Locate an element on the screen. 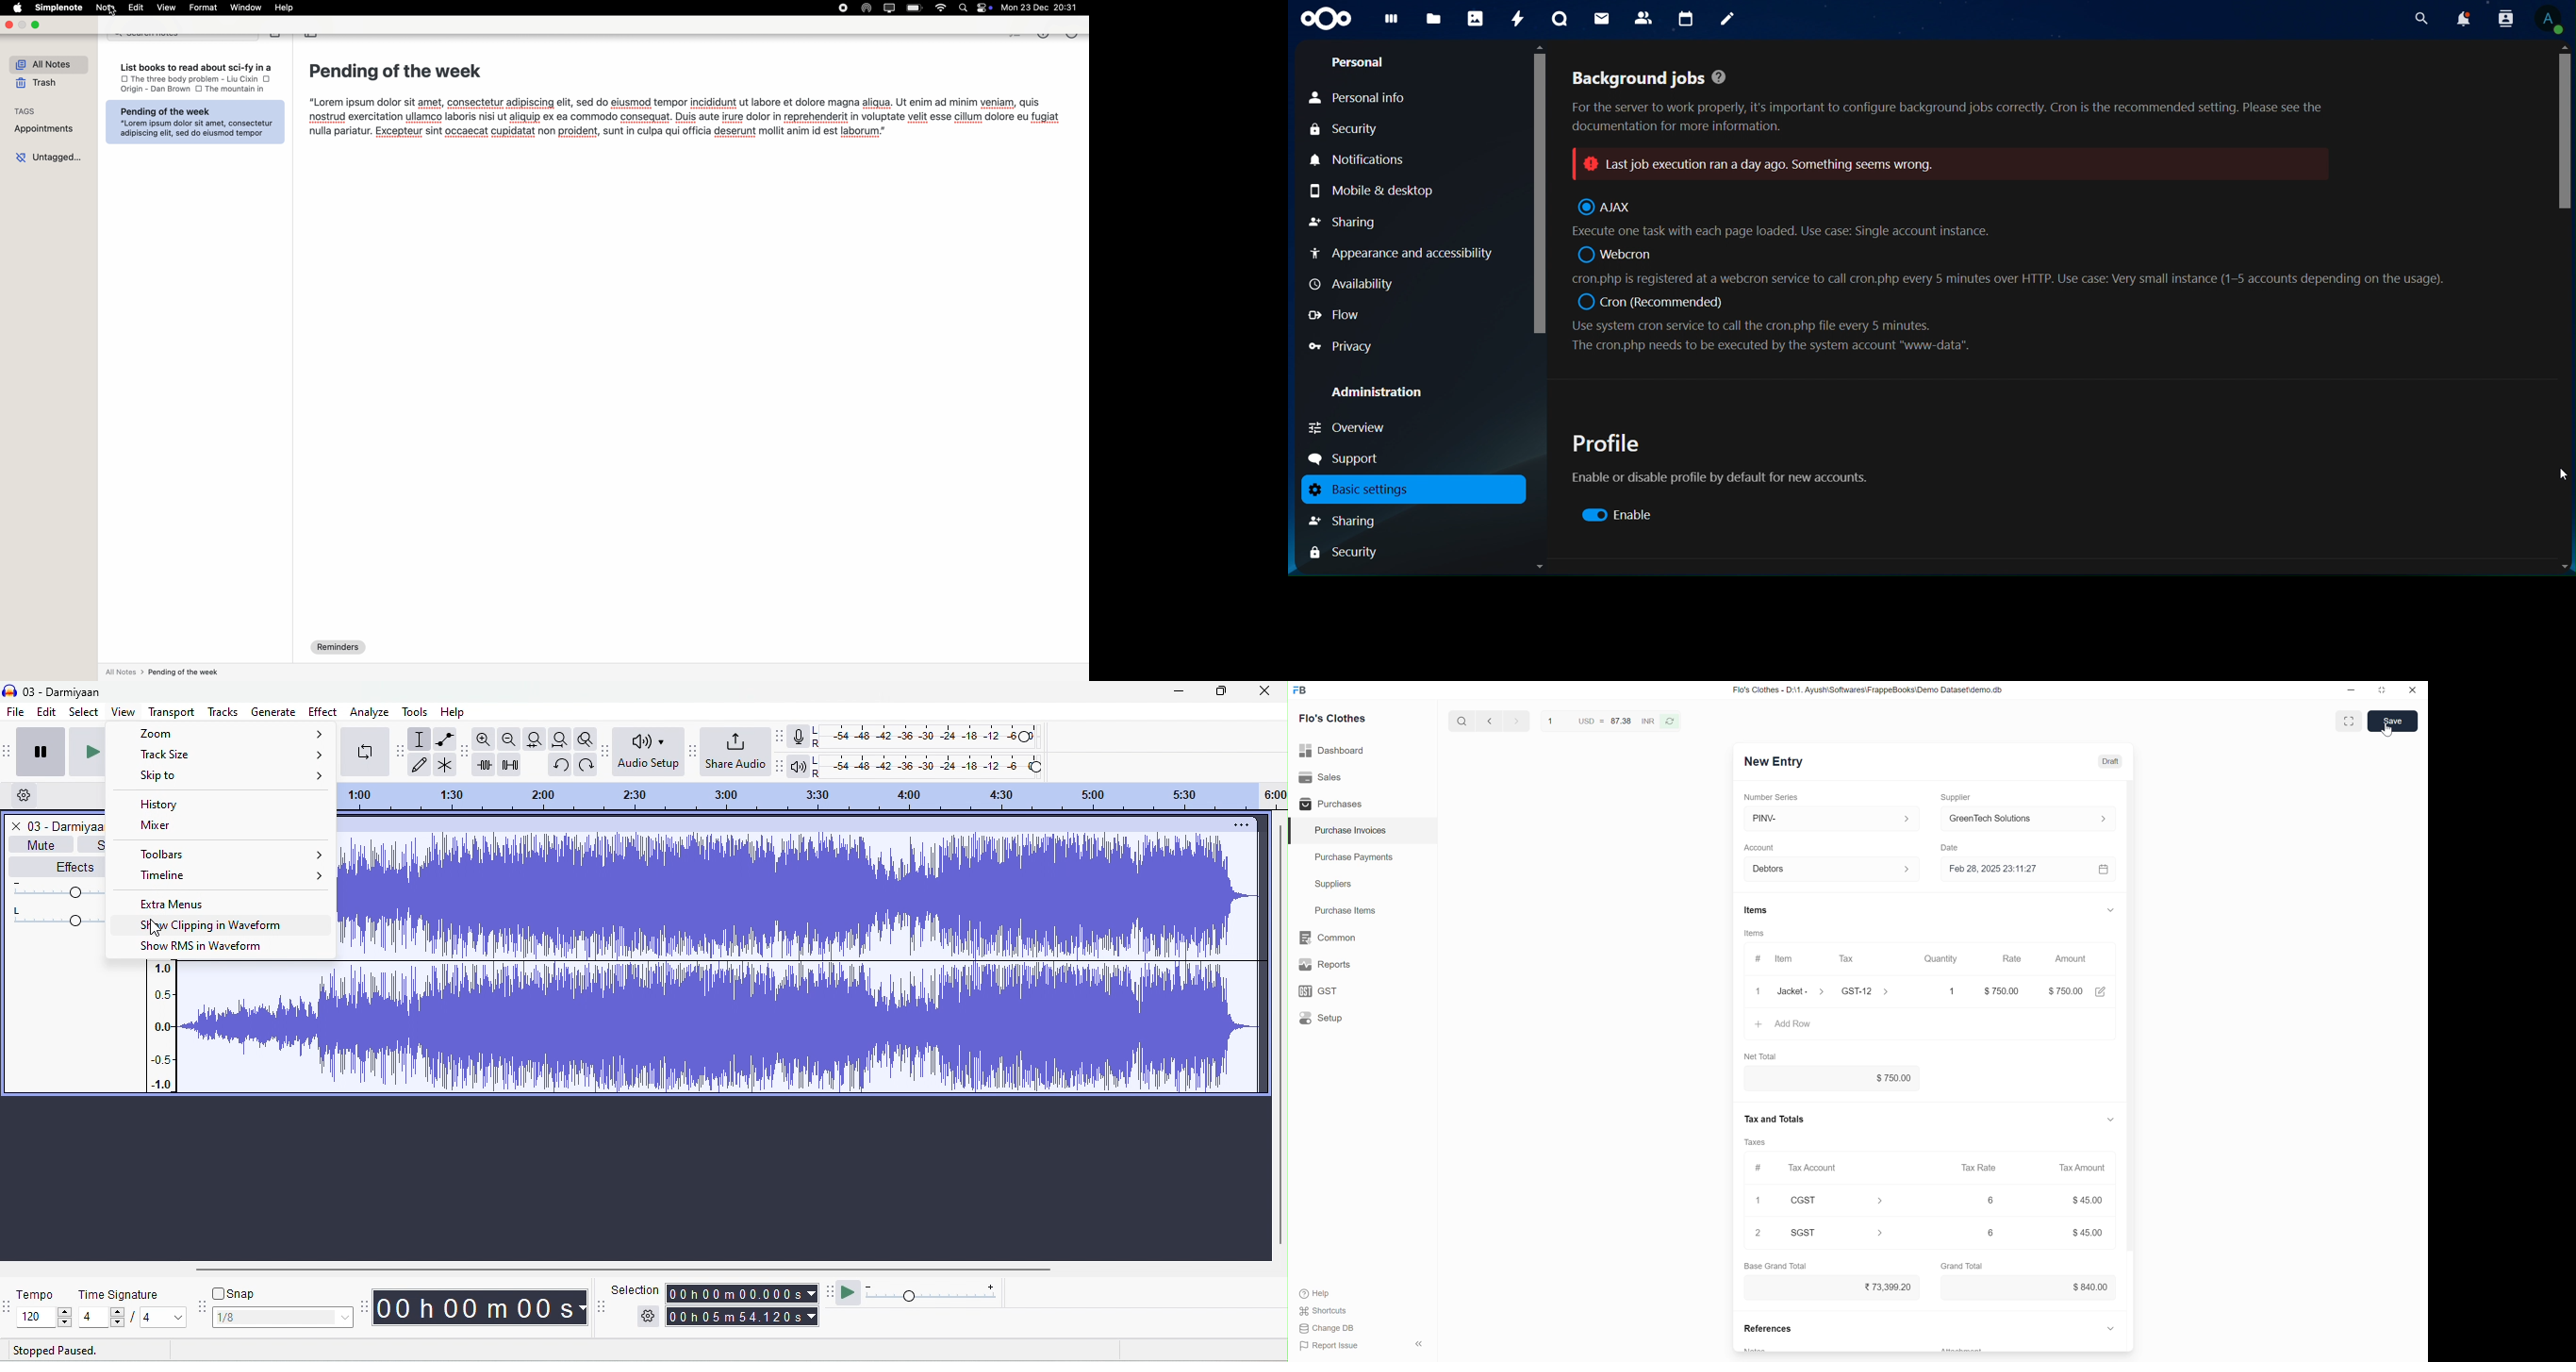 The image size is (2576, 1372). generate is located at coordinates (273, 710).